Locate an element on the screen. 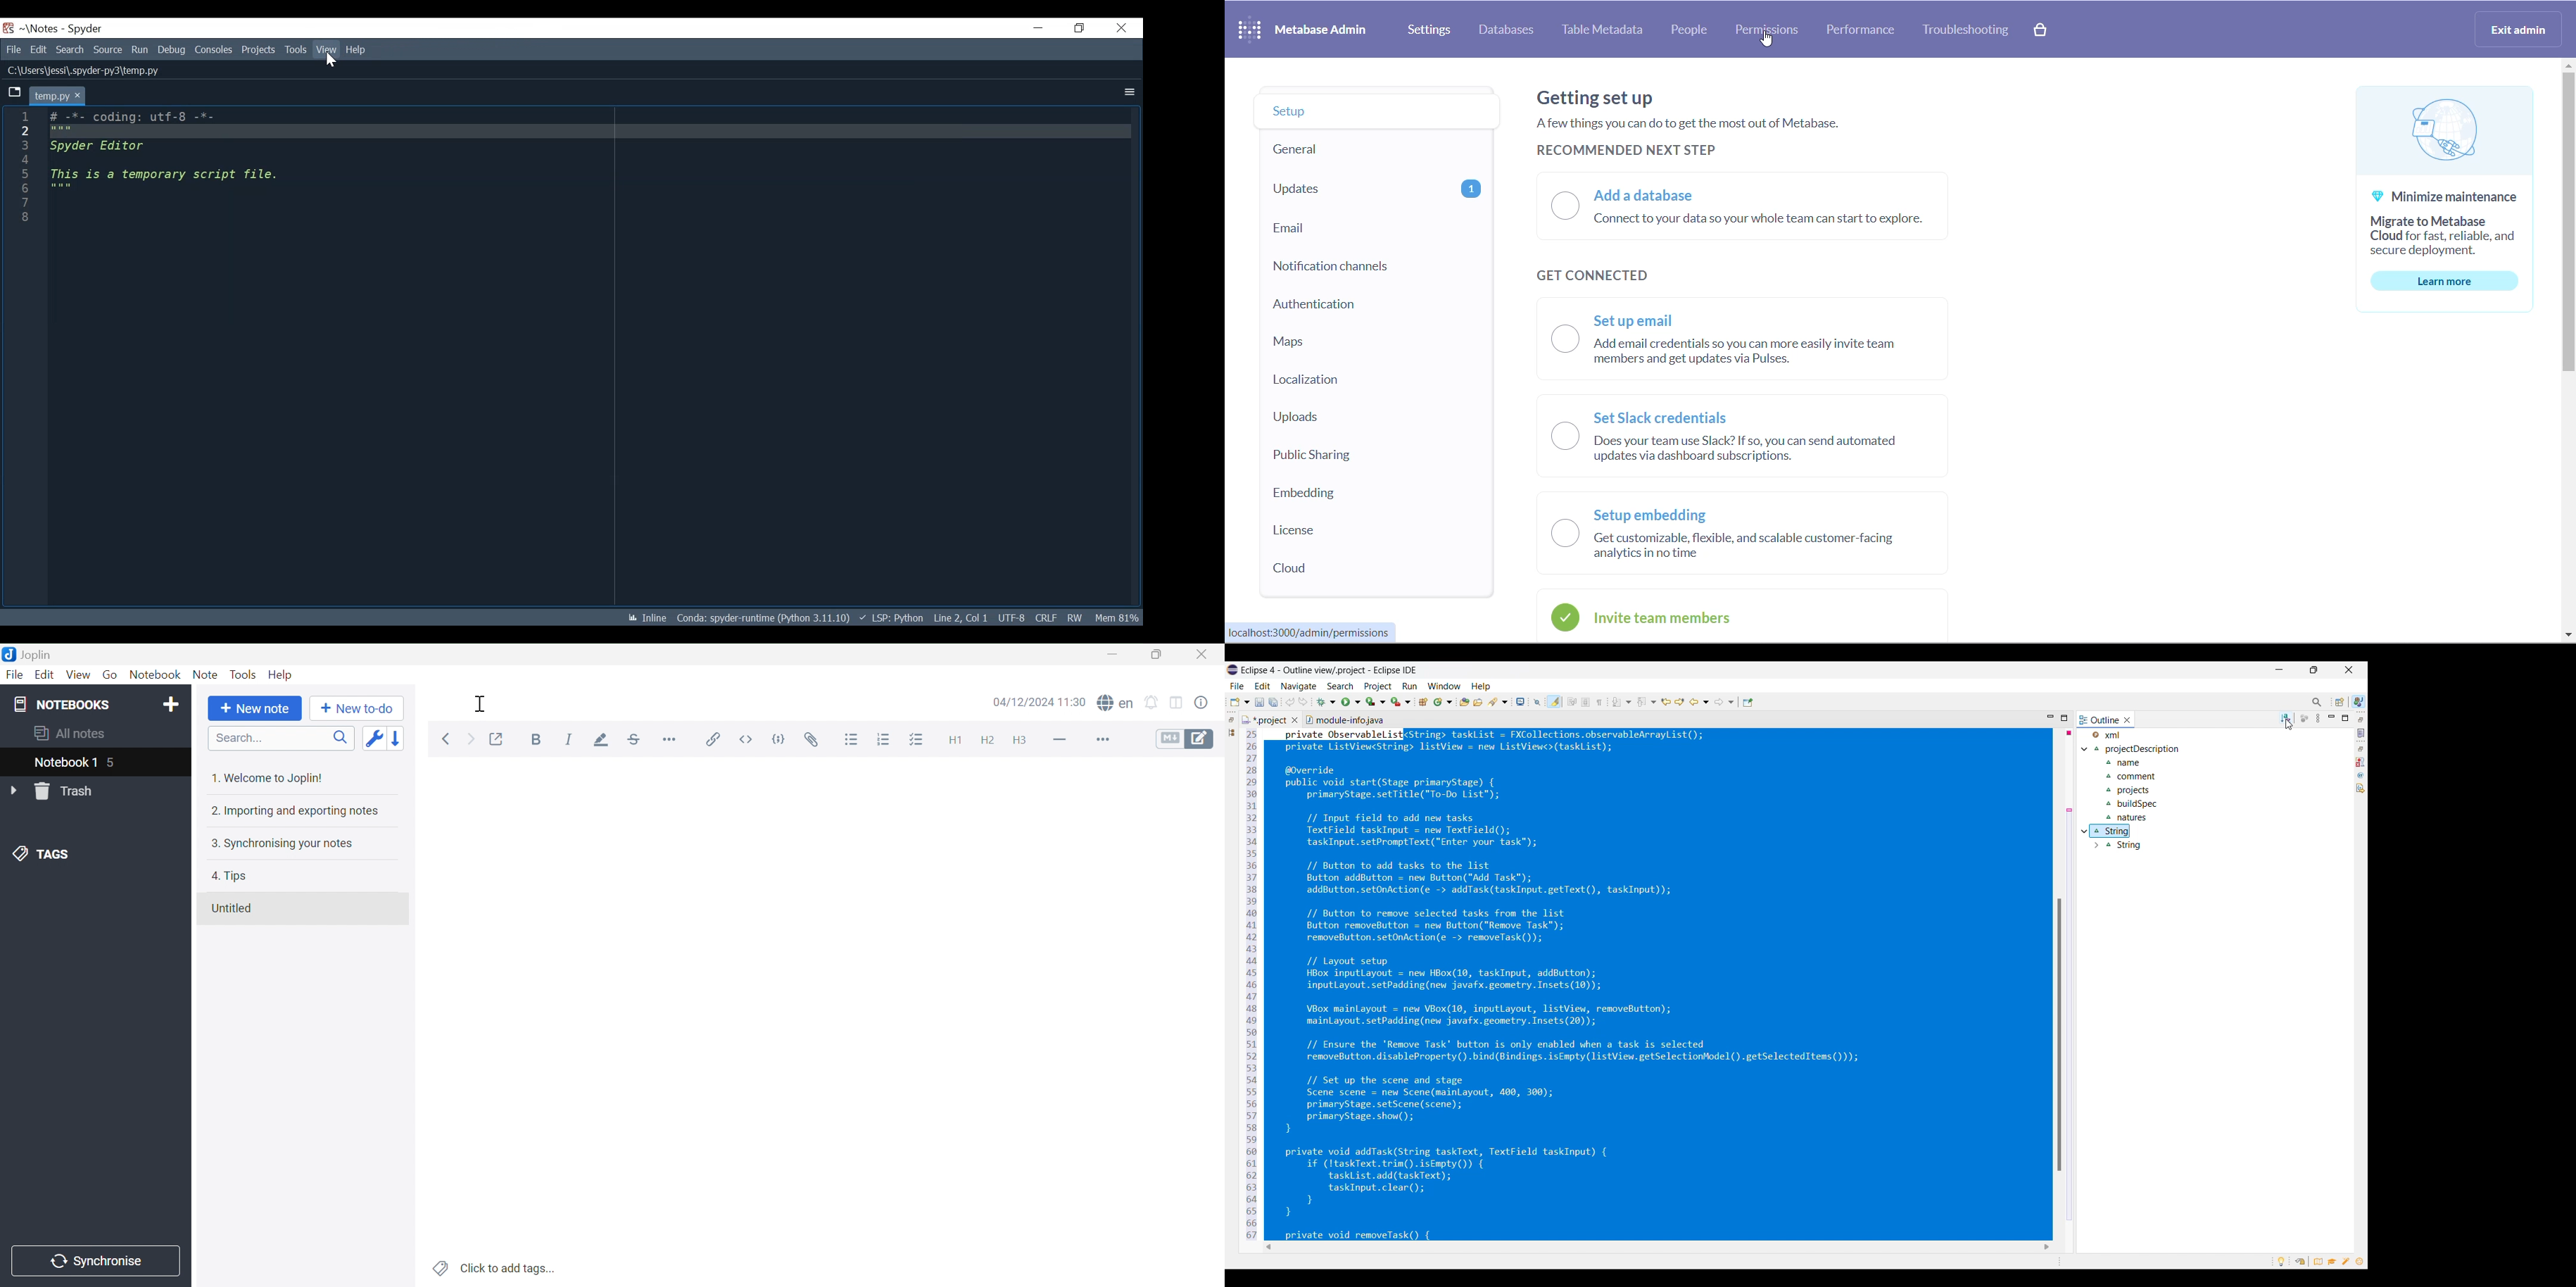 The image size is (2576, 1288). Software logo is located at coordinates (1232, 670).